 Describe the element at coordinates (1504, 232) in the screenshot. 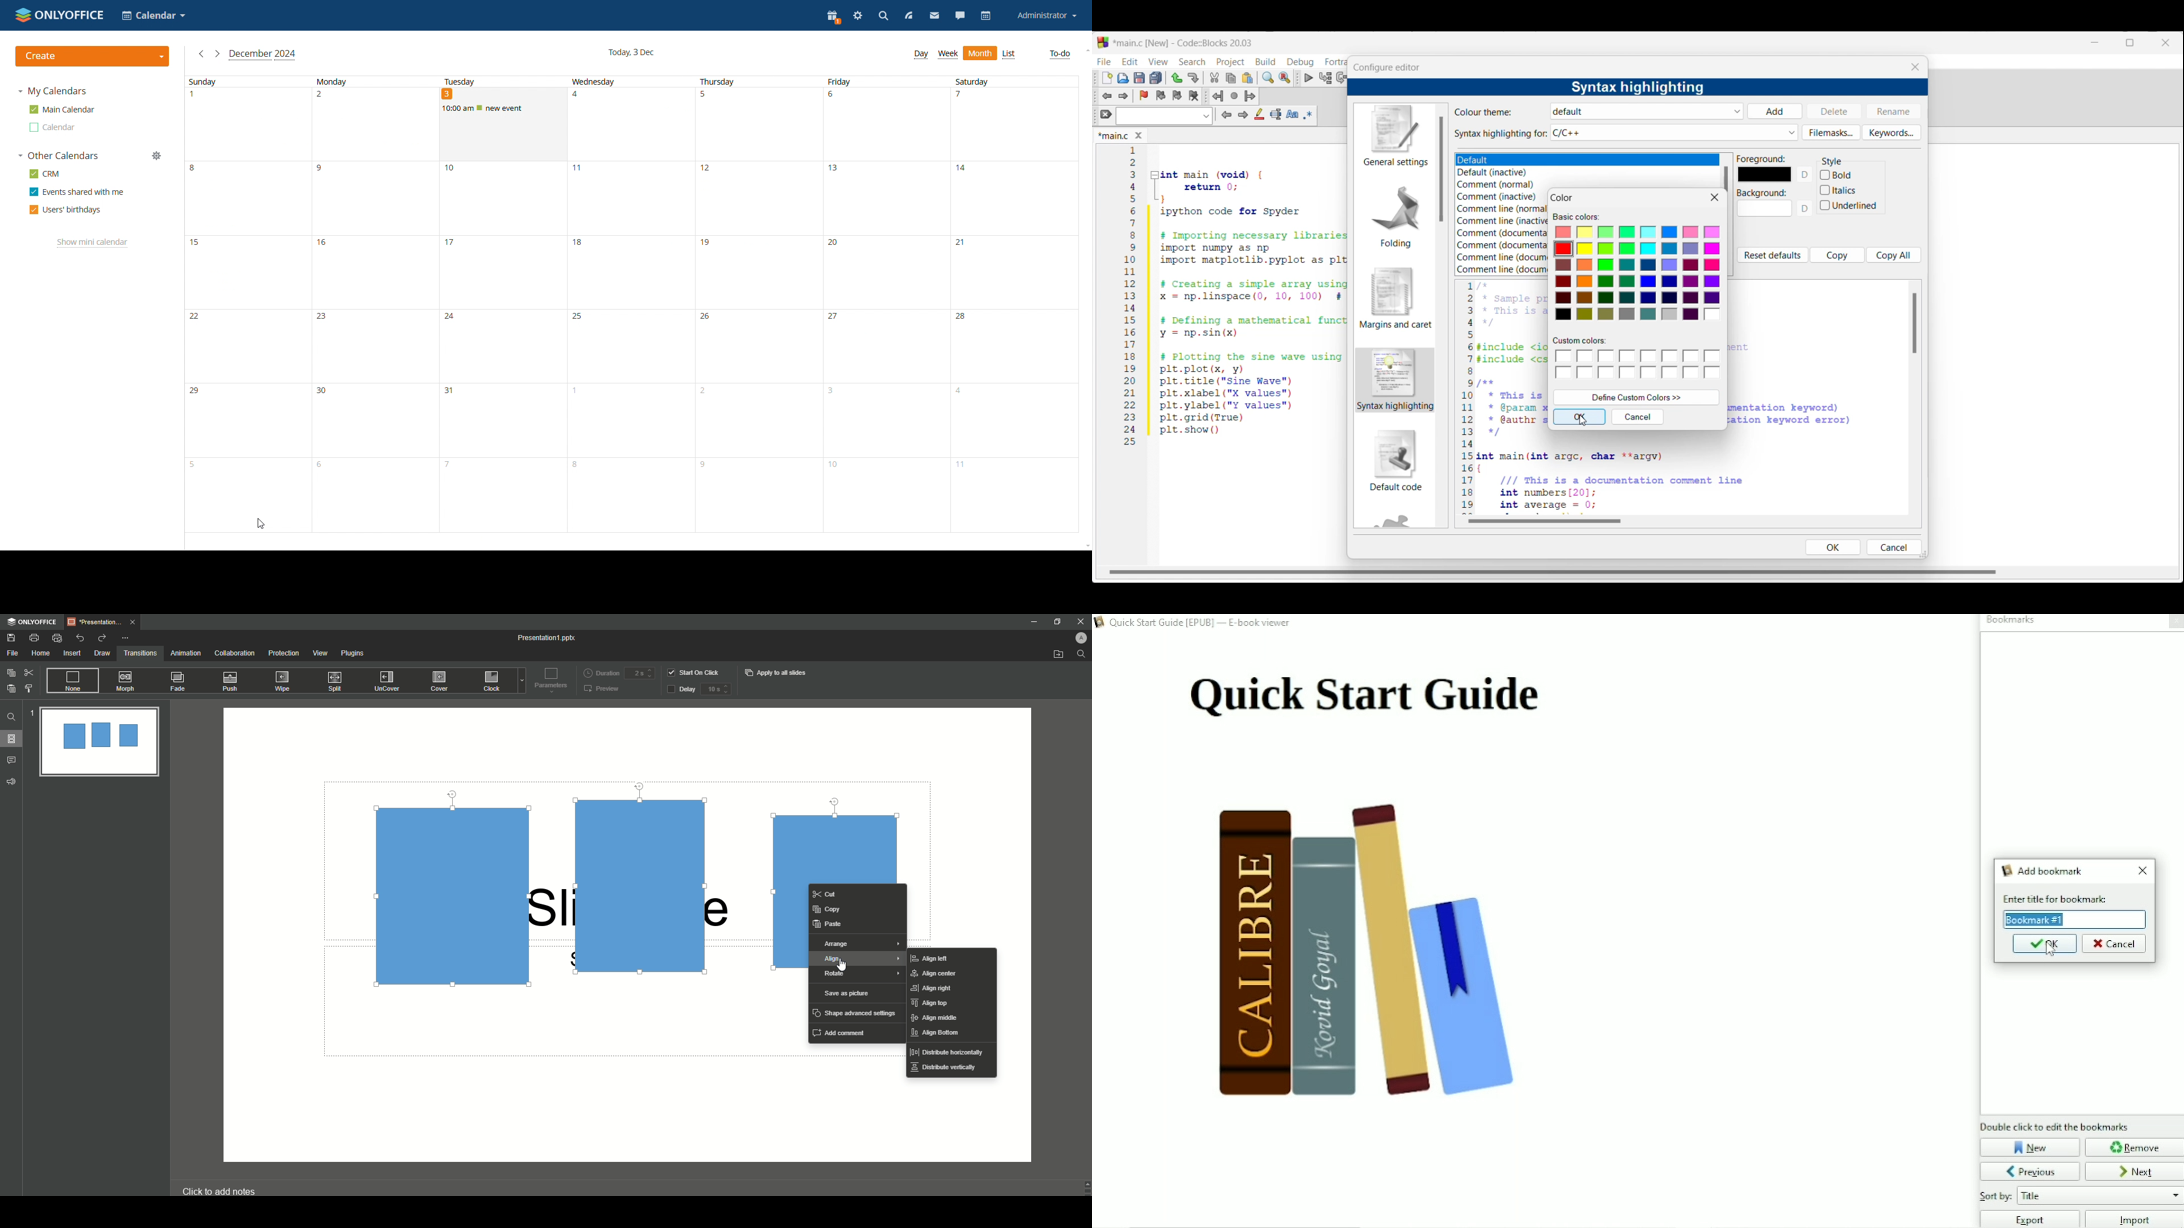

I see `Comment (documentation)` at that location.